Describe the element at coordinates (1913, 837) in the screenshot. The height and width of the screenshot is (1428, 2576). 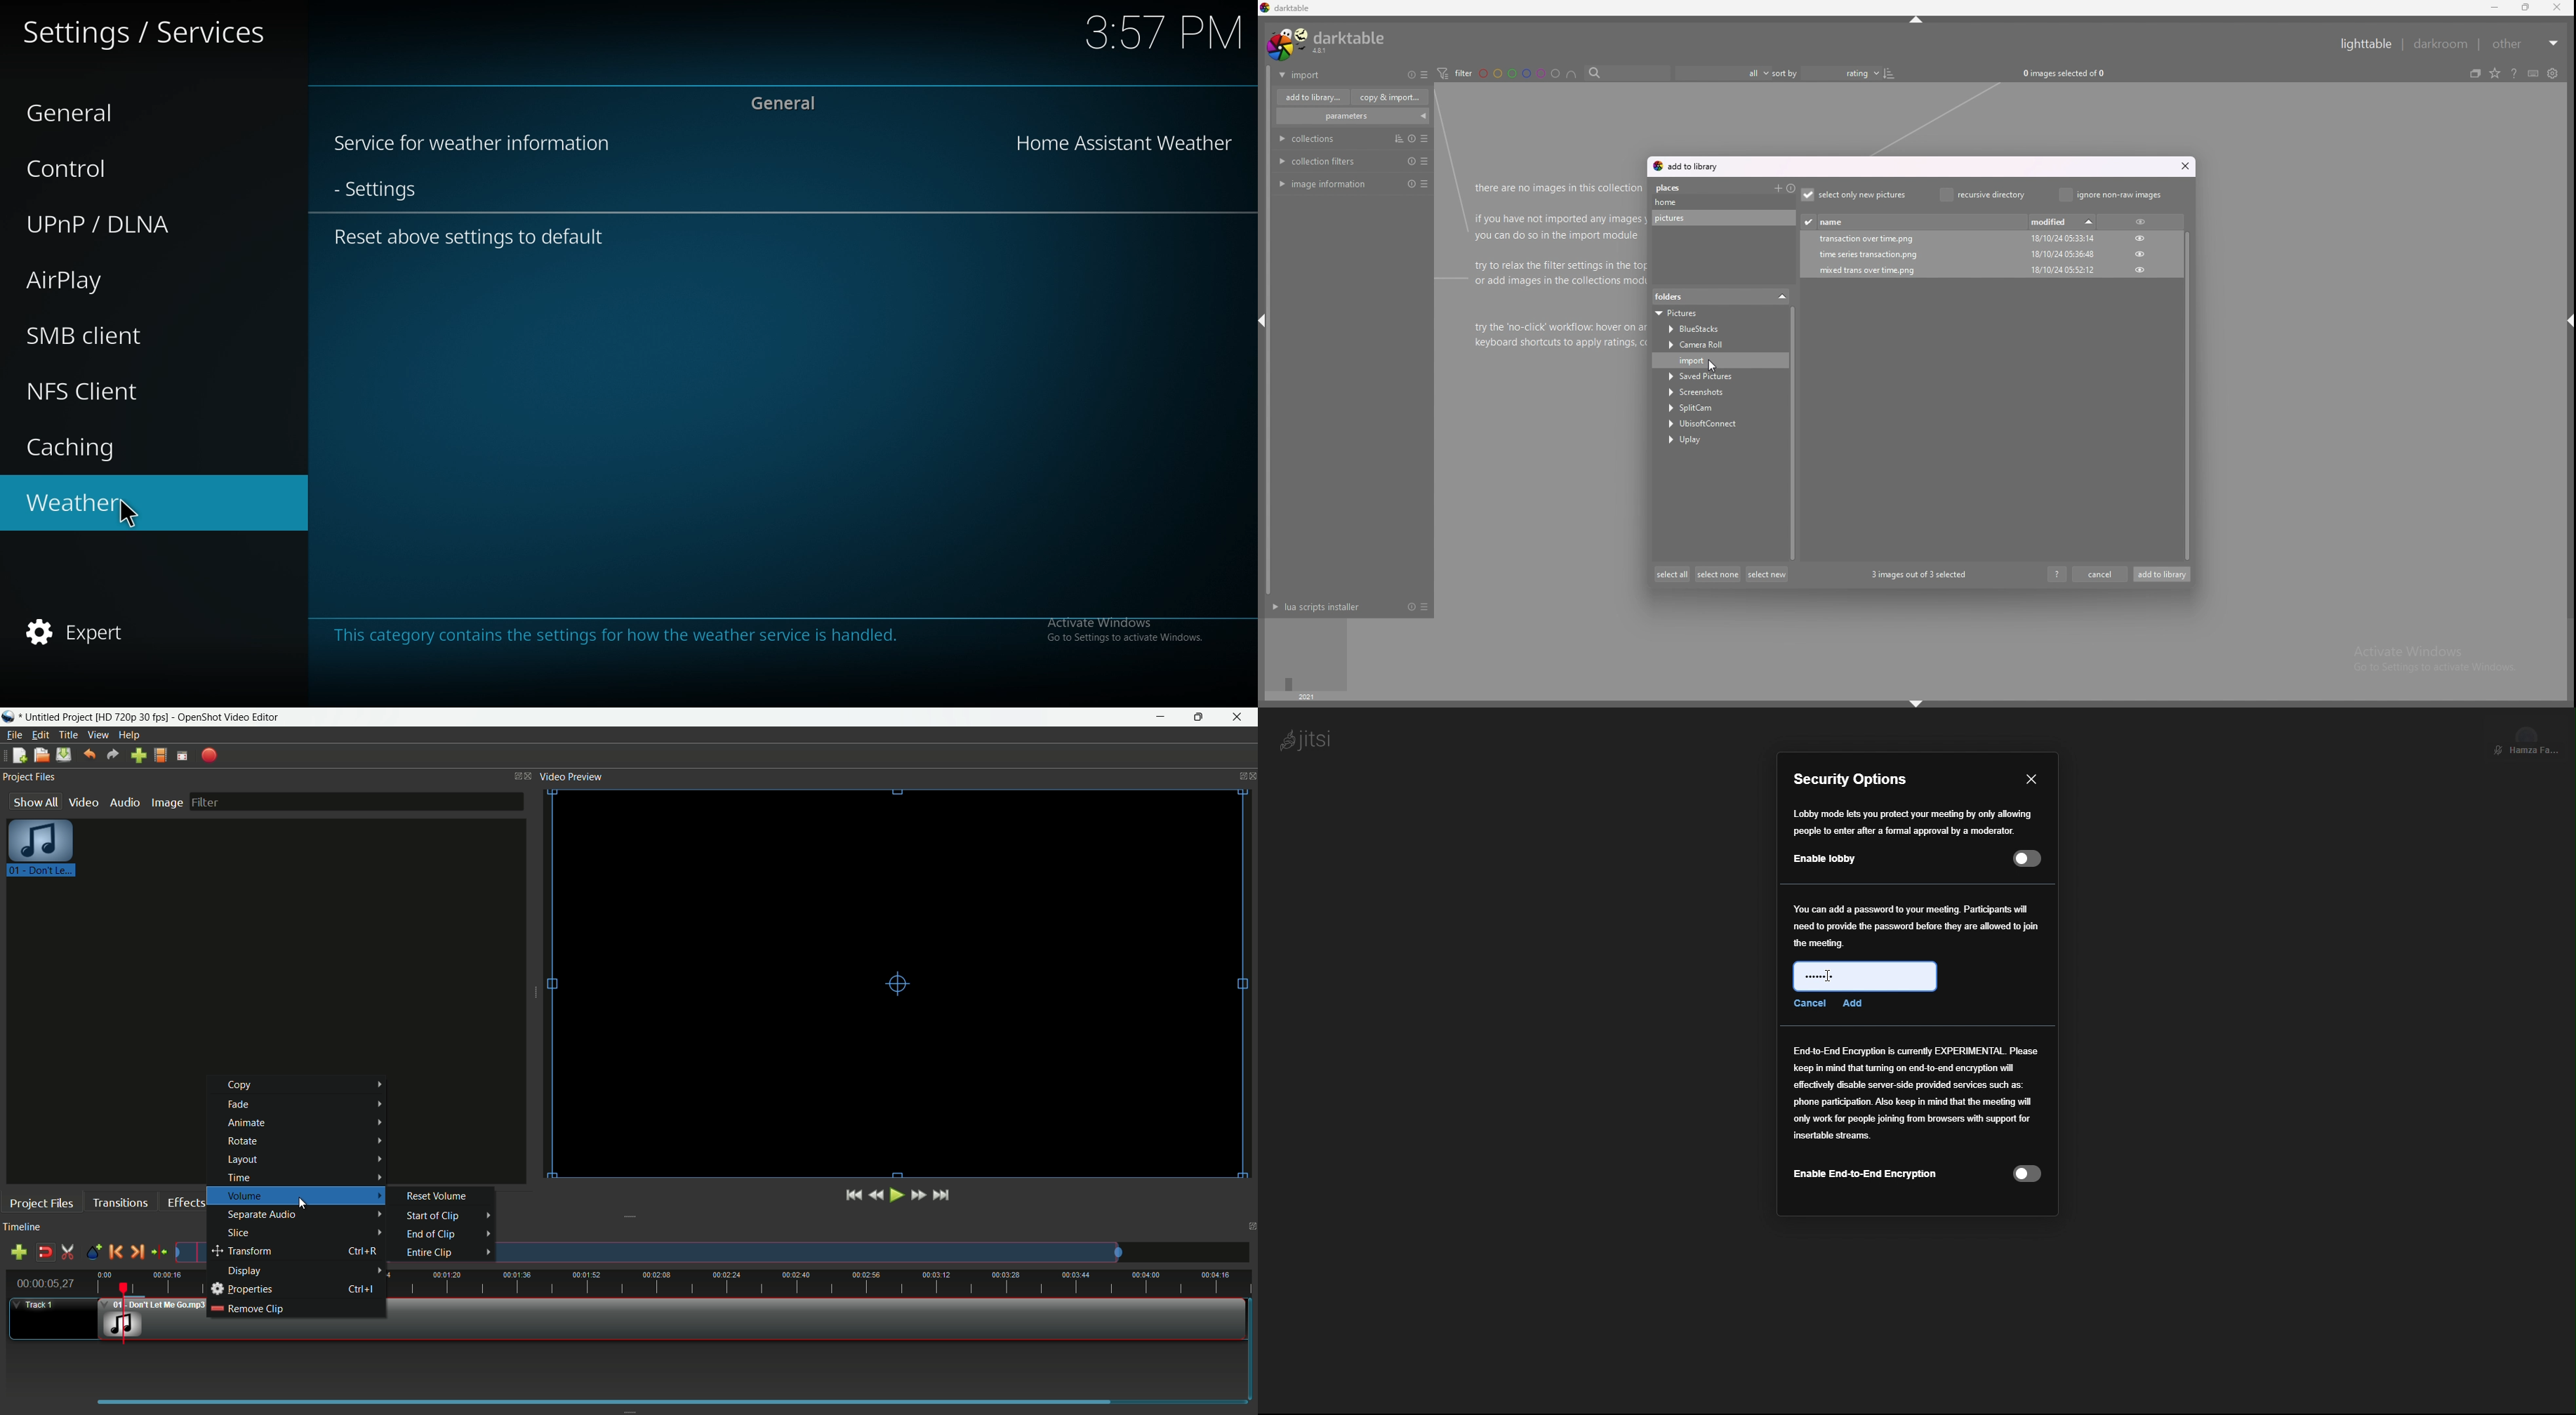
I see `Enable Lobby` at that location.